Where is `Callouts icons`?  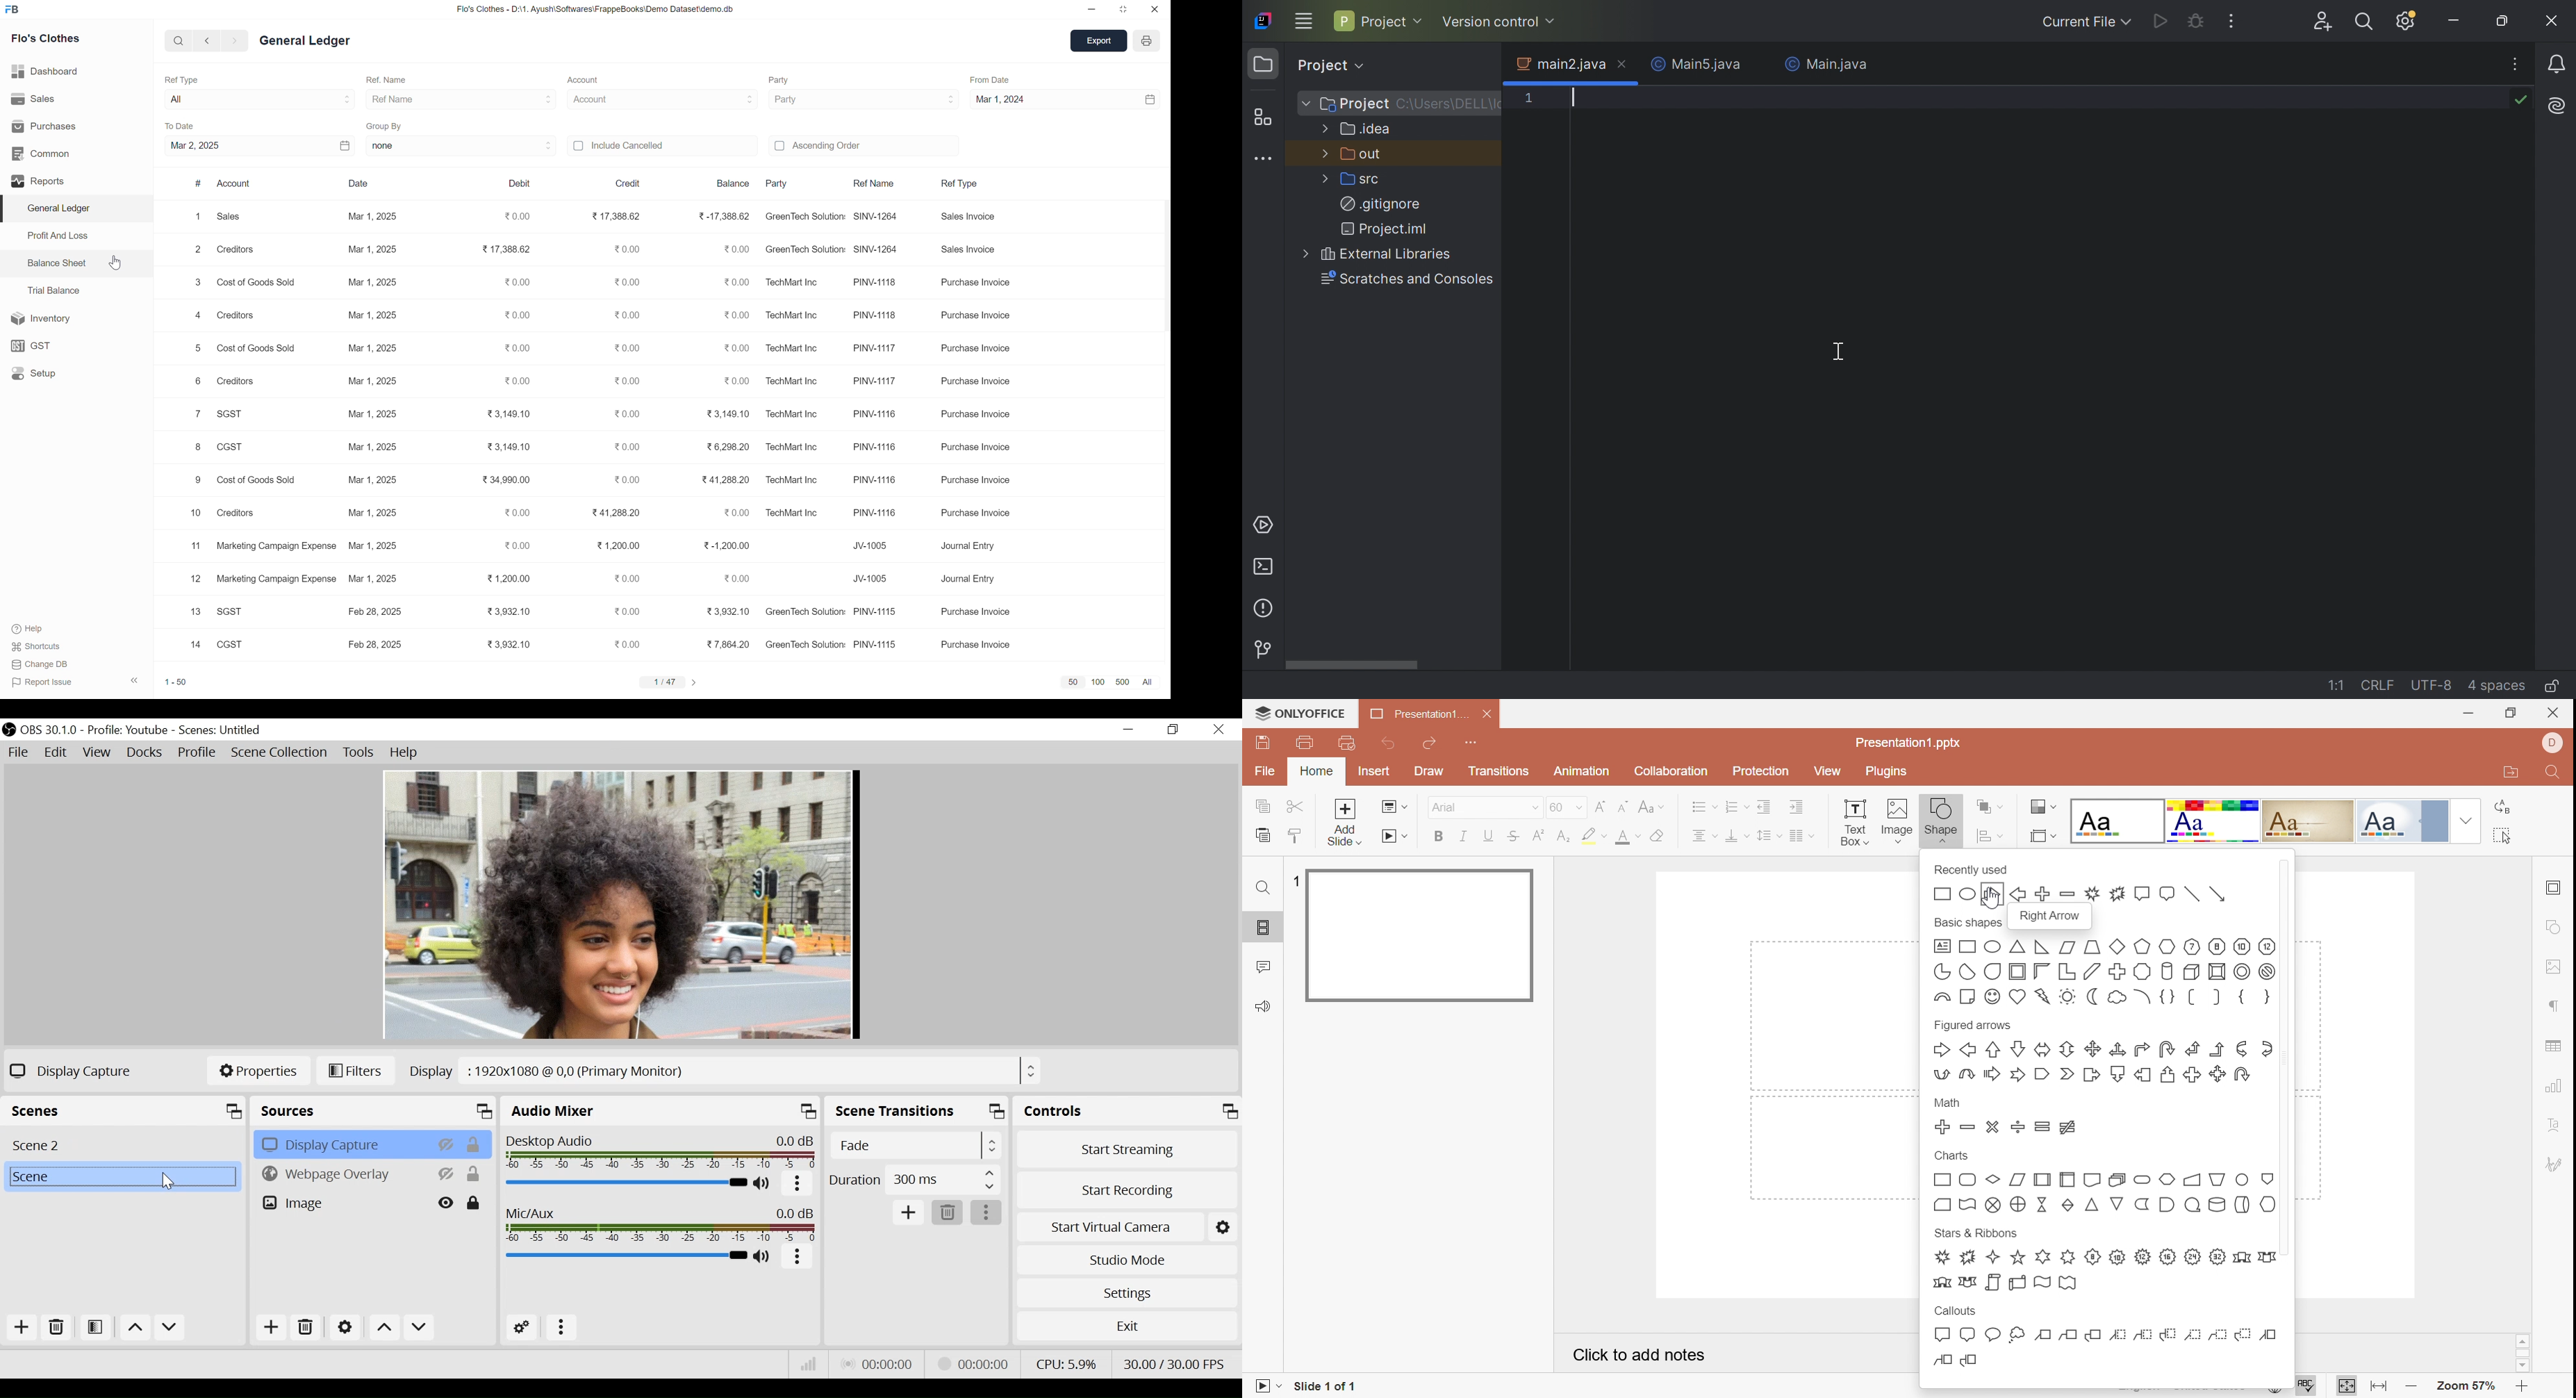
Callouts icons is located at coordinates (2103, 1347).